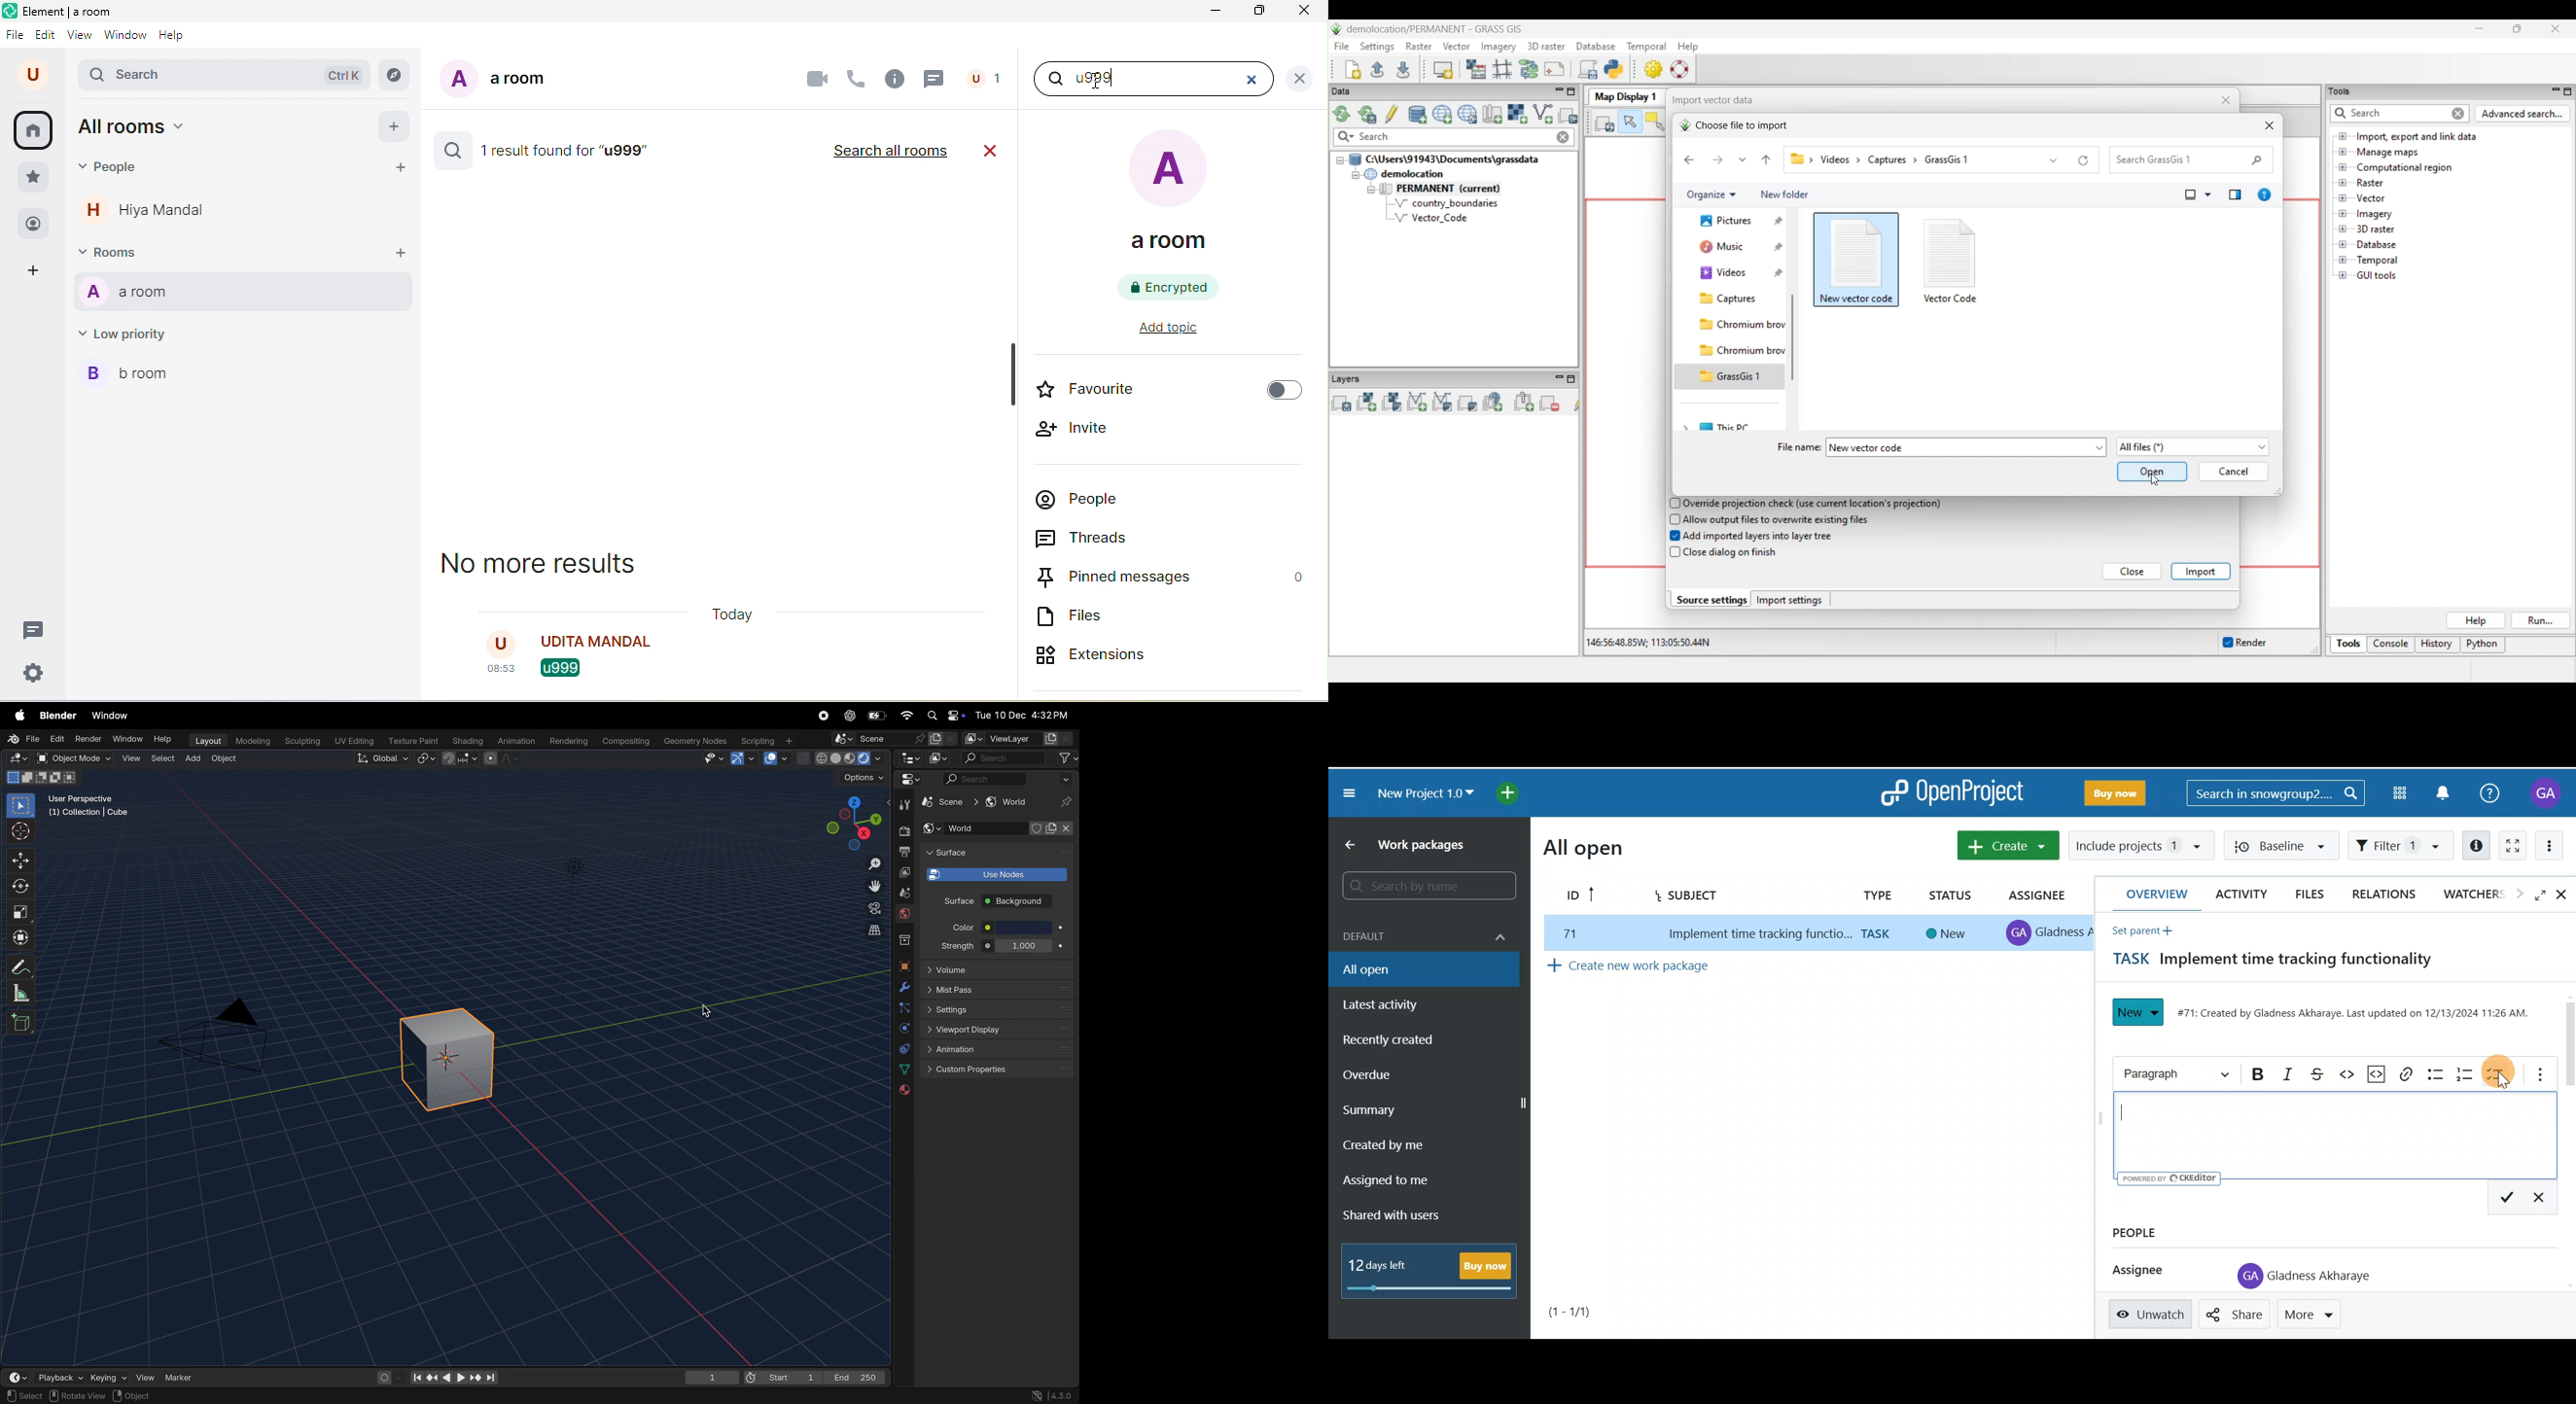 This screenshot has height=1428, width=2576. Describe the element at coordinates (21, 912) in the screenshot. I see `shape` at that location.